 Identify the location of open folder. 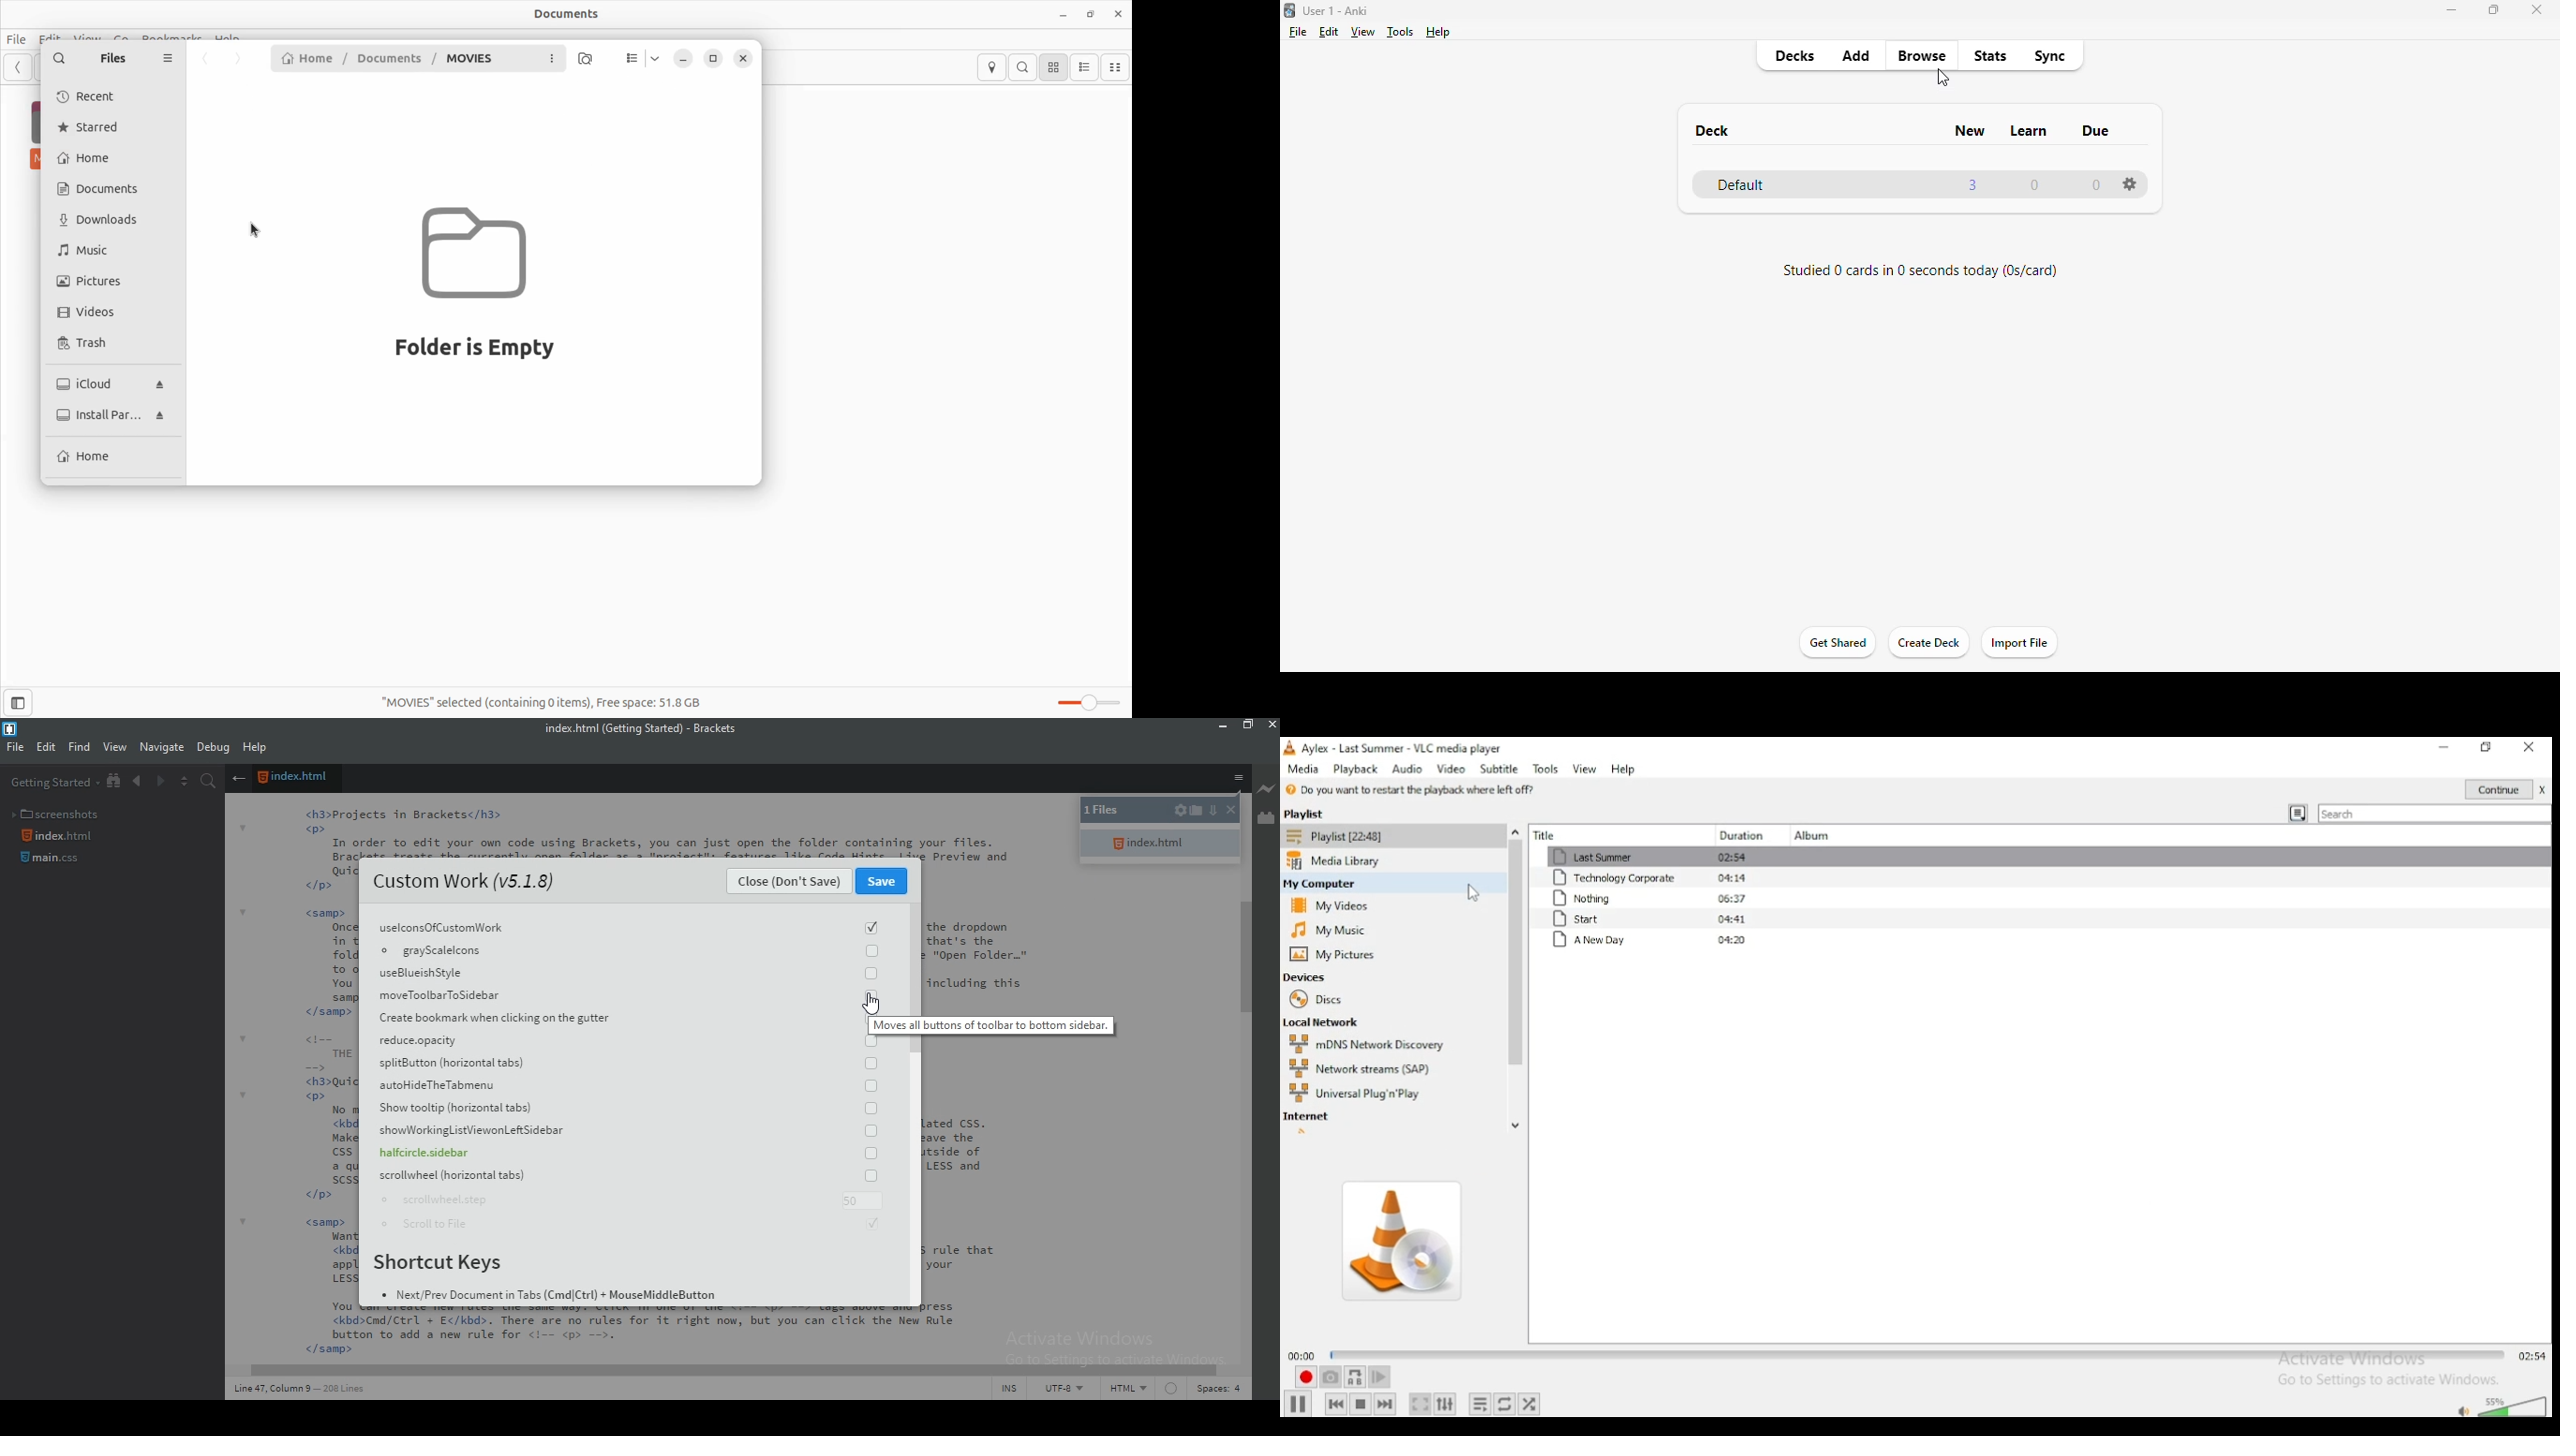
(1198, 814).